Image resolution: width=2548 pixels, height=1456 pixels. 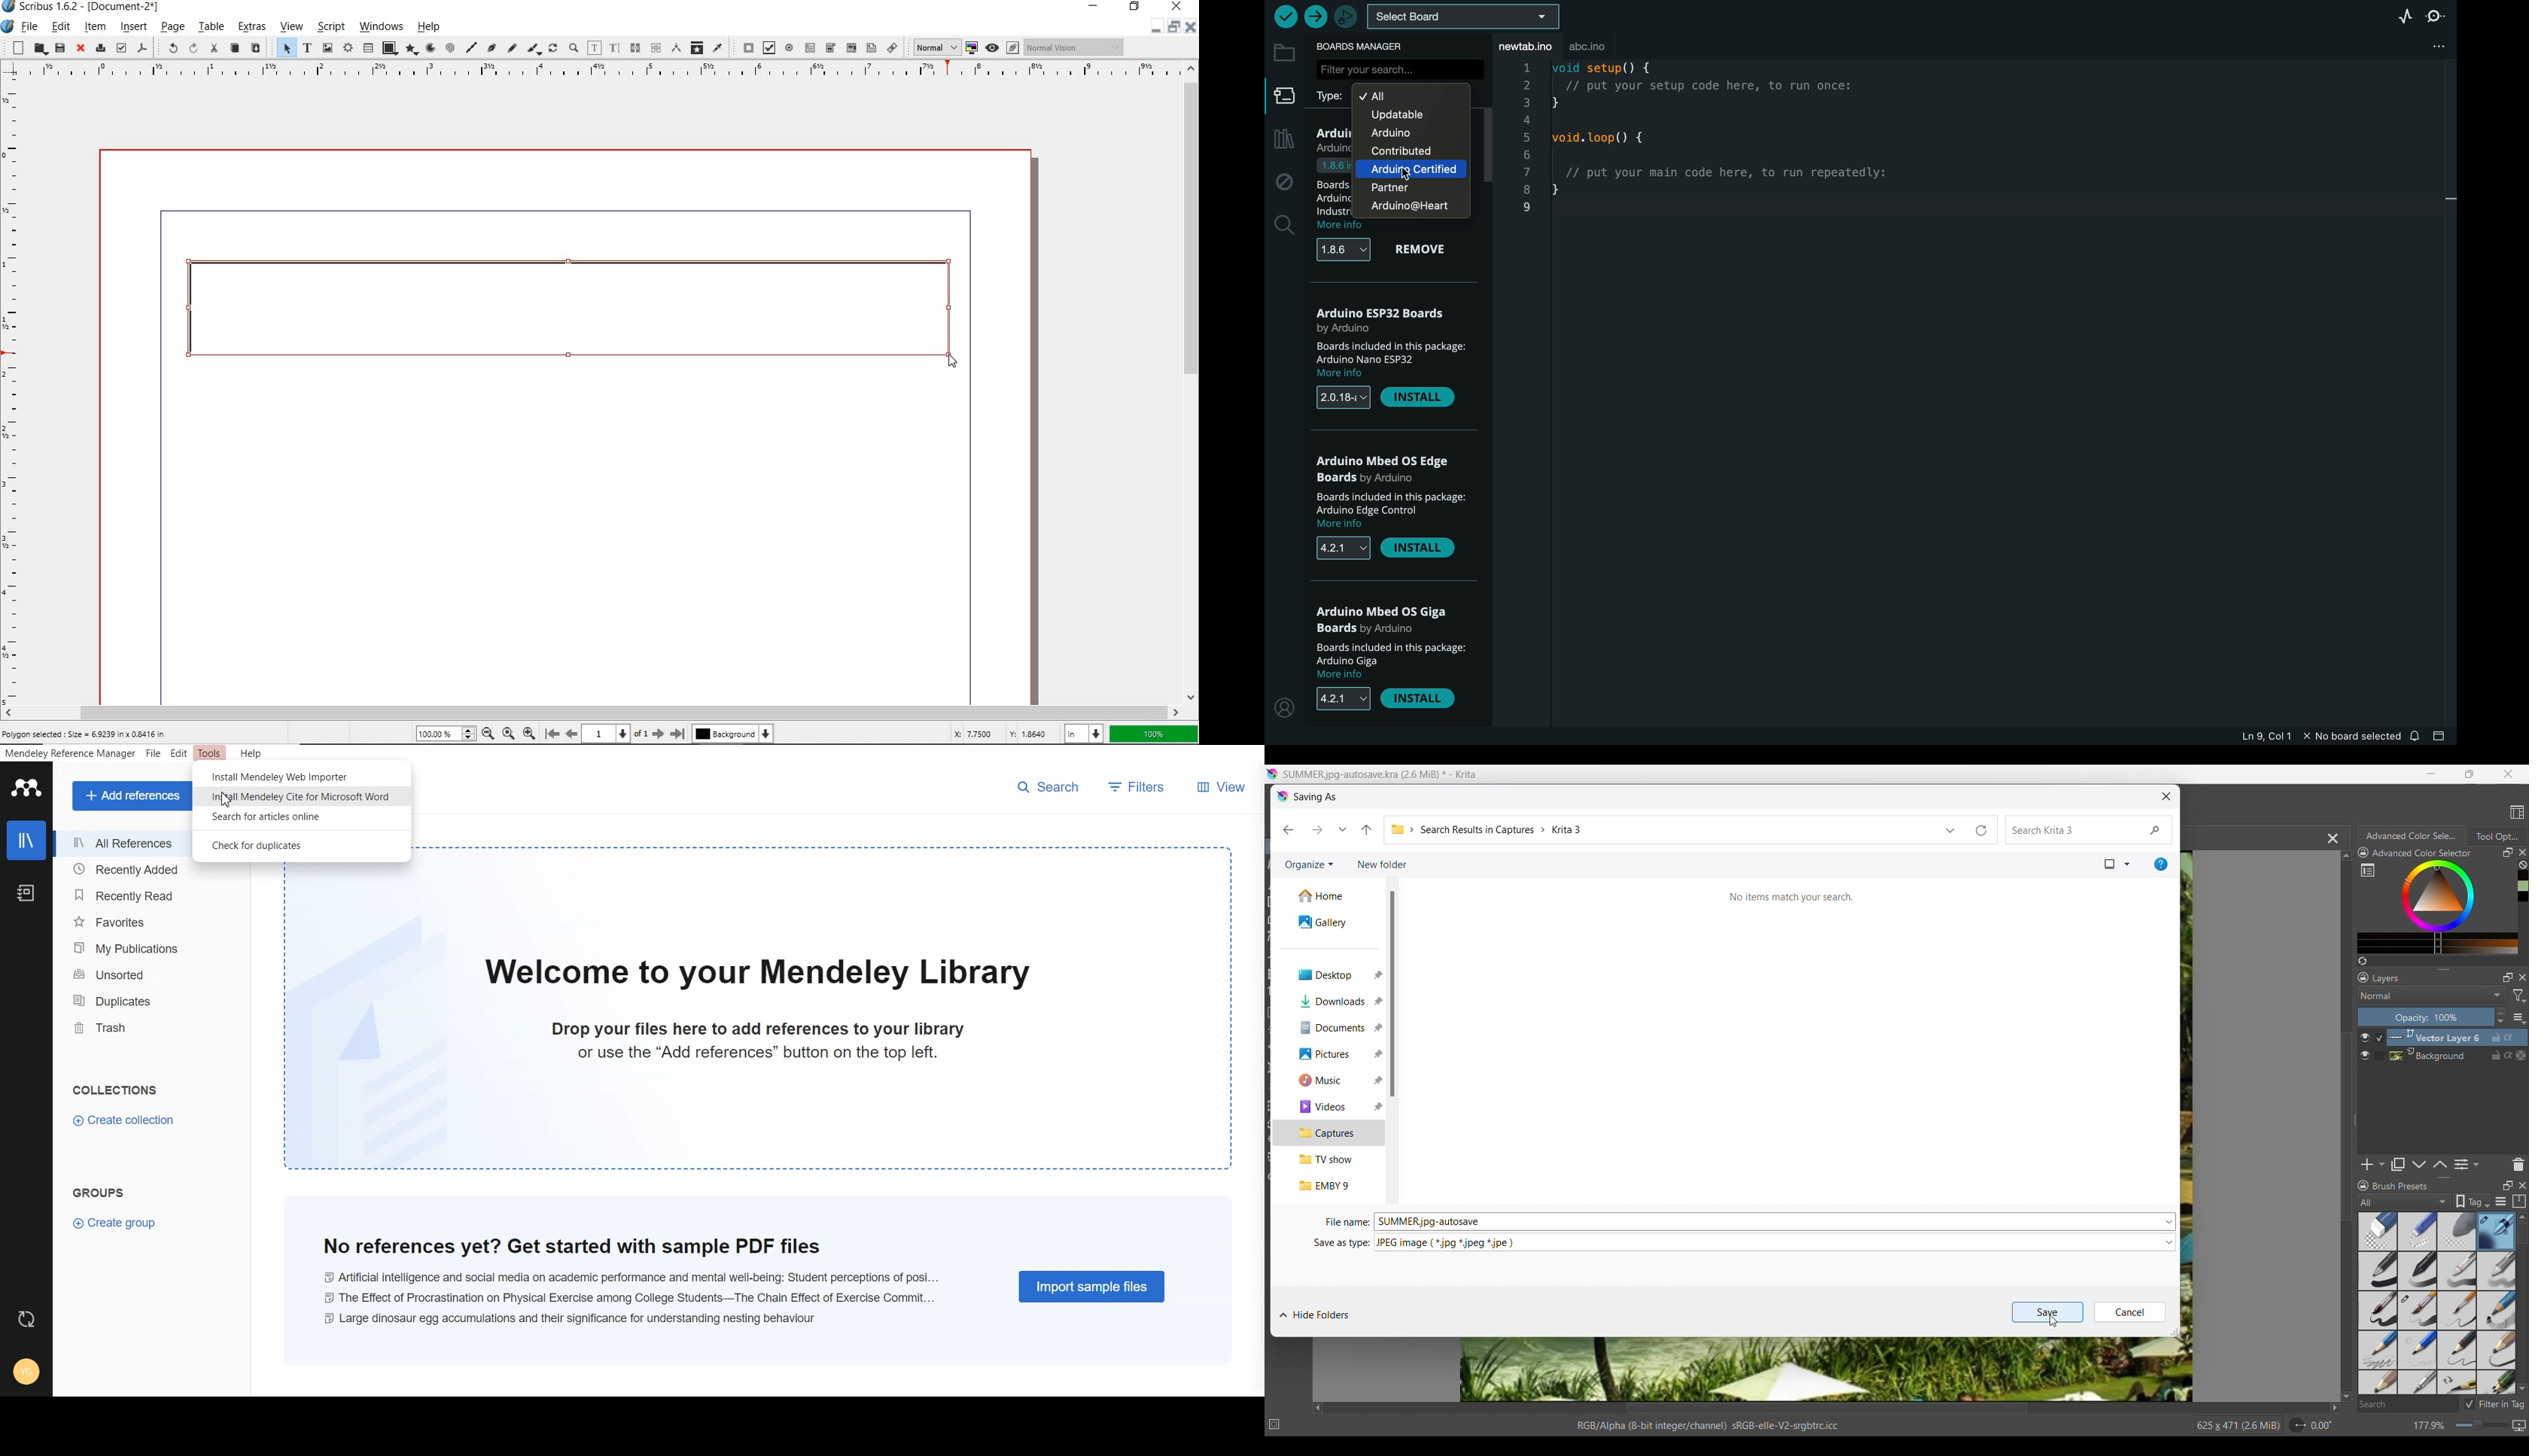 I want to click on View, so click(x=1218, y=788).